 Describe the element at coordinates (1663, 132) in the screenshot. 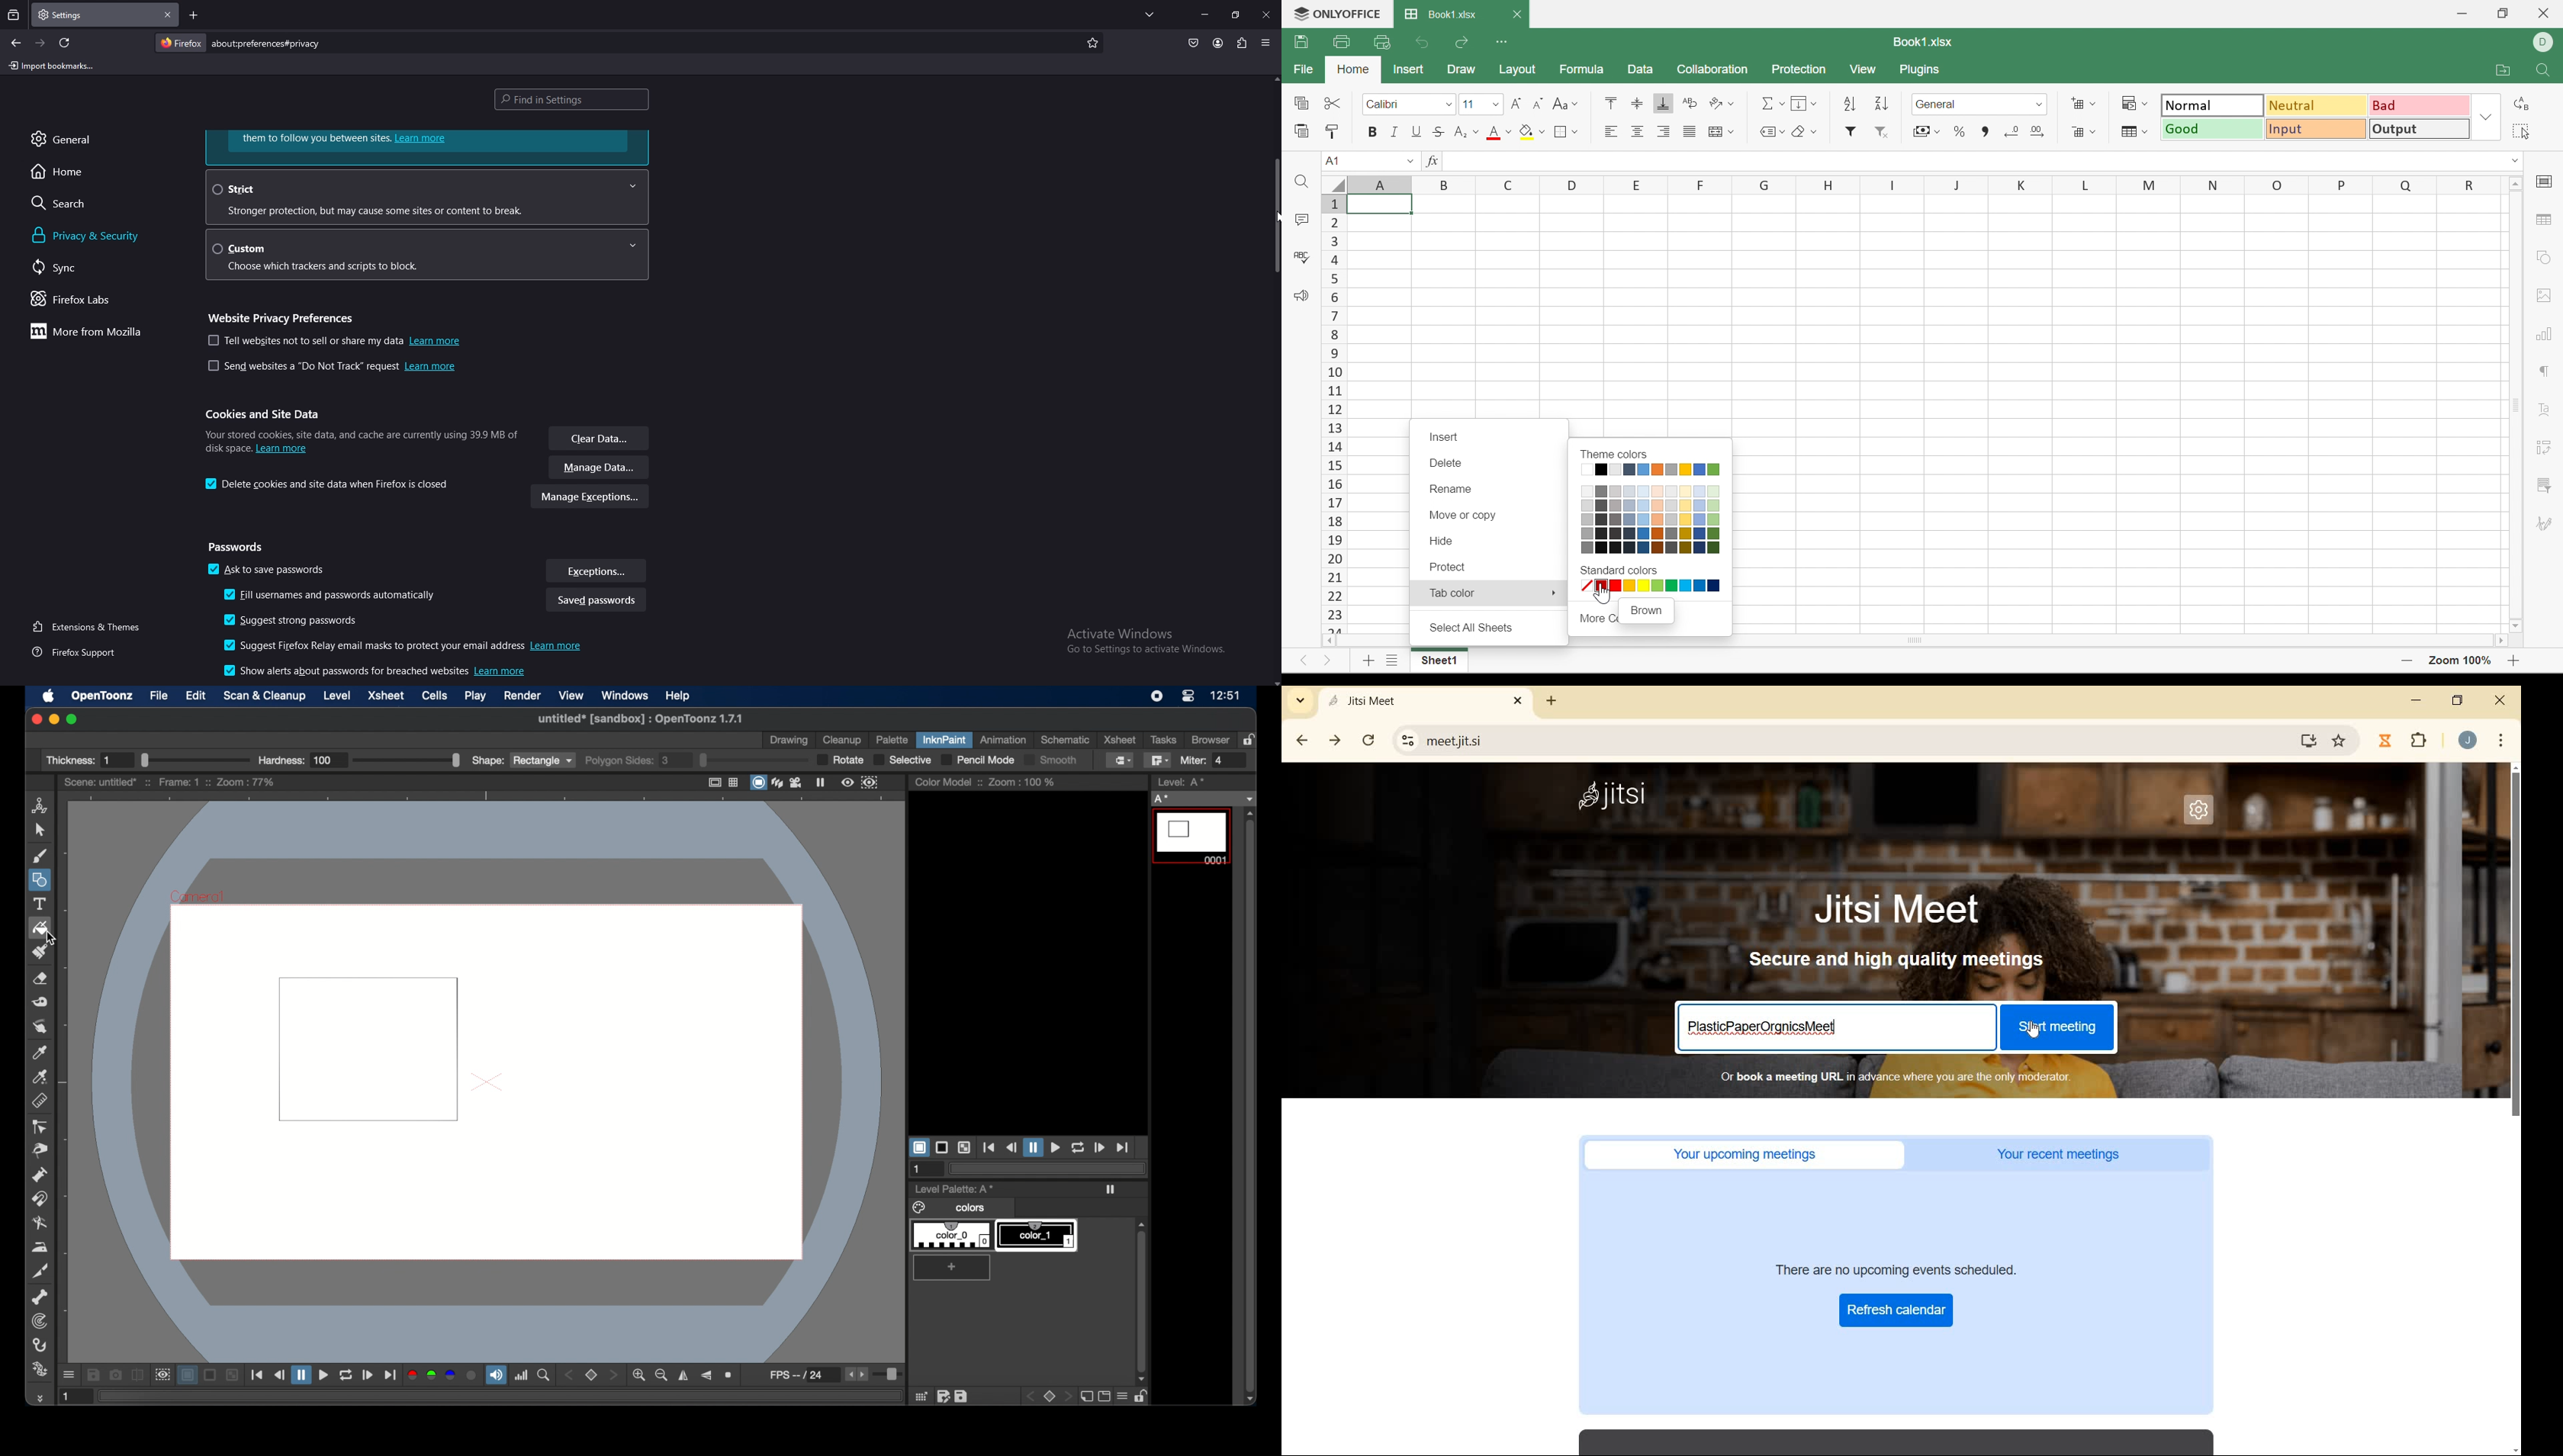

I see `Align Right` at that location.